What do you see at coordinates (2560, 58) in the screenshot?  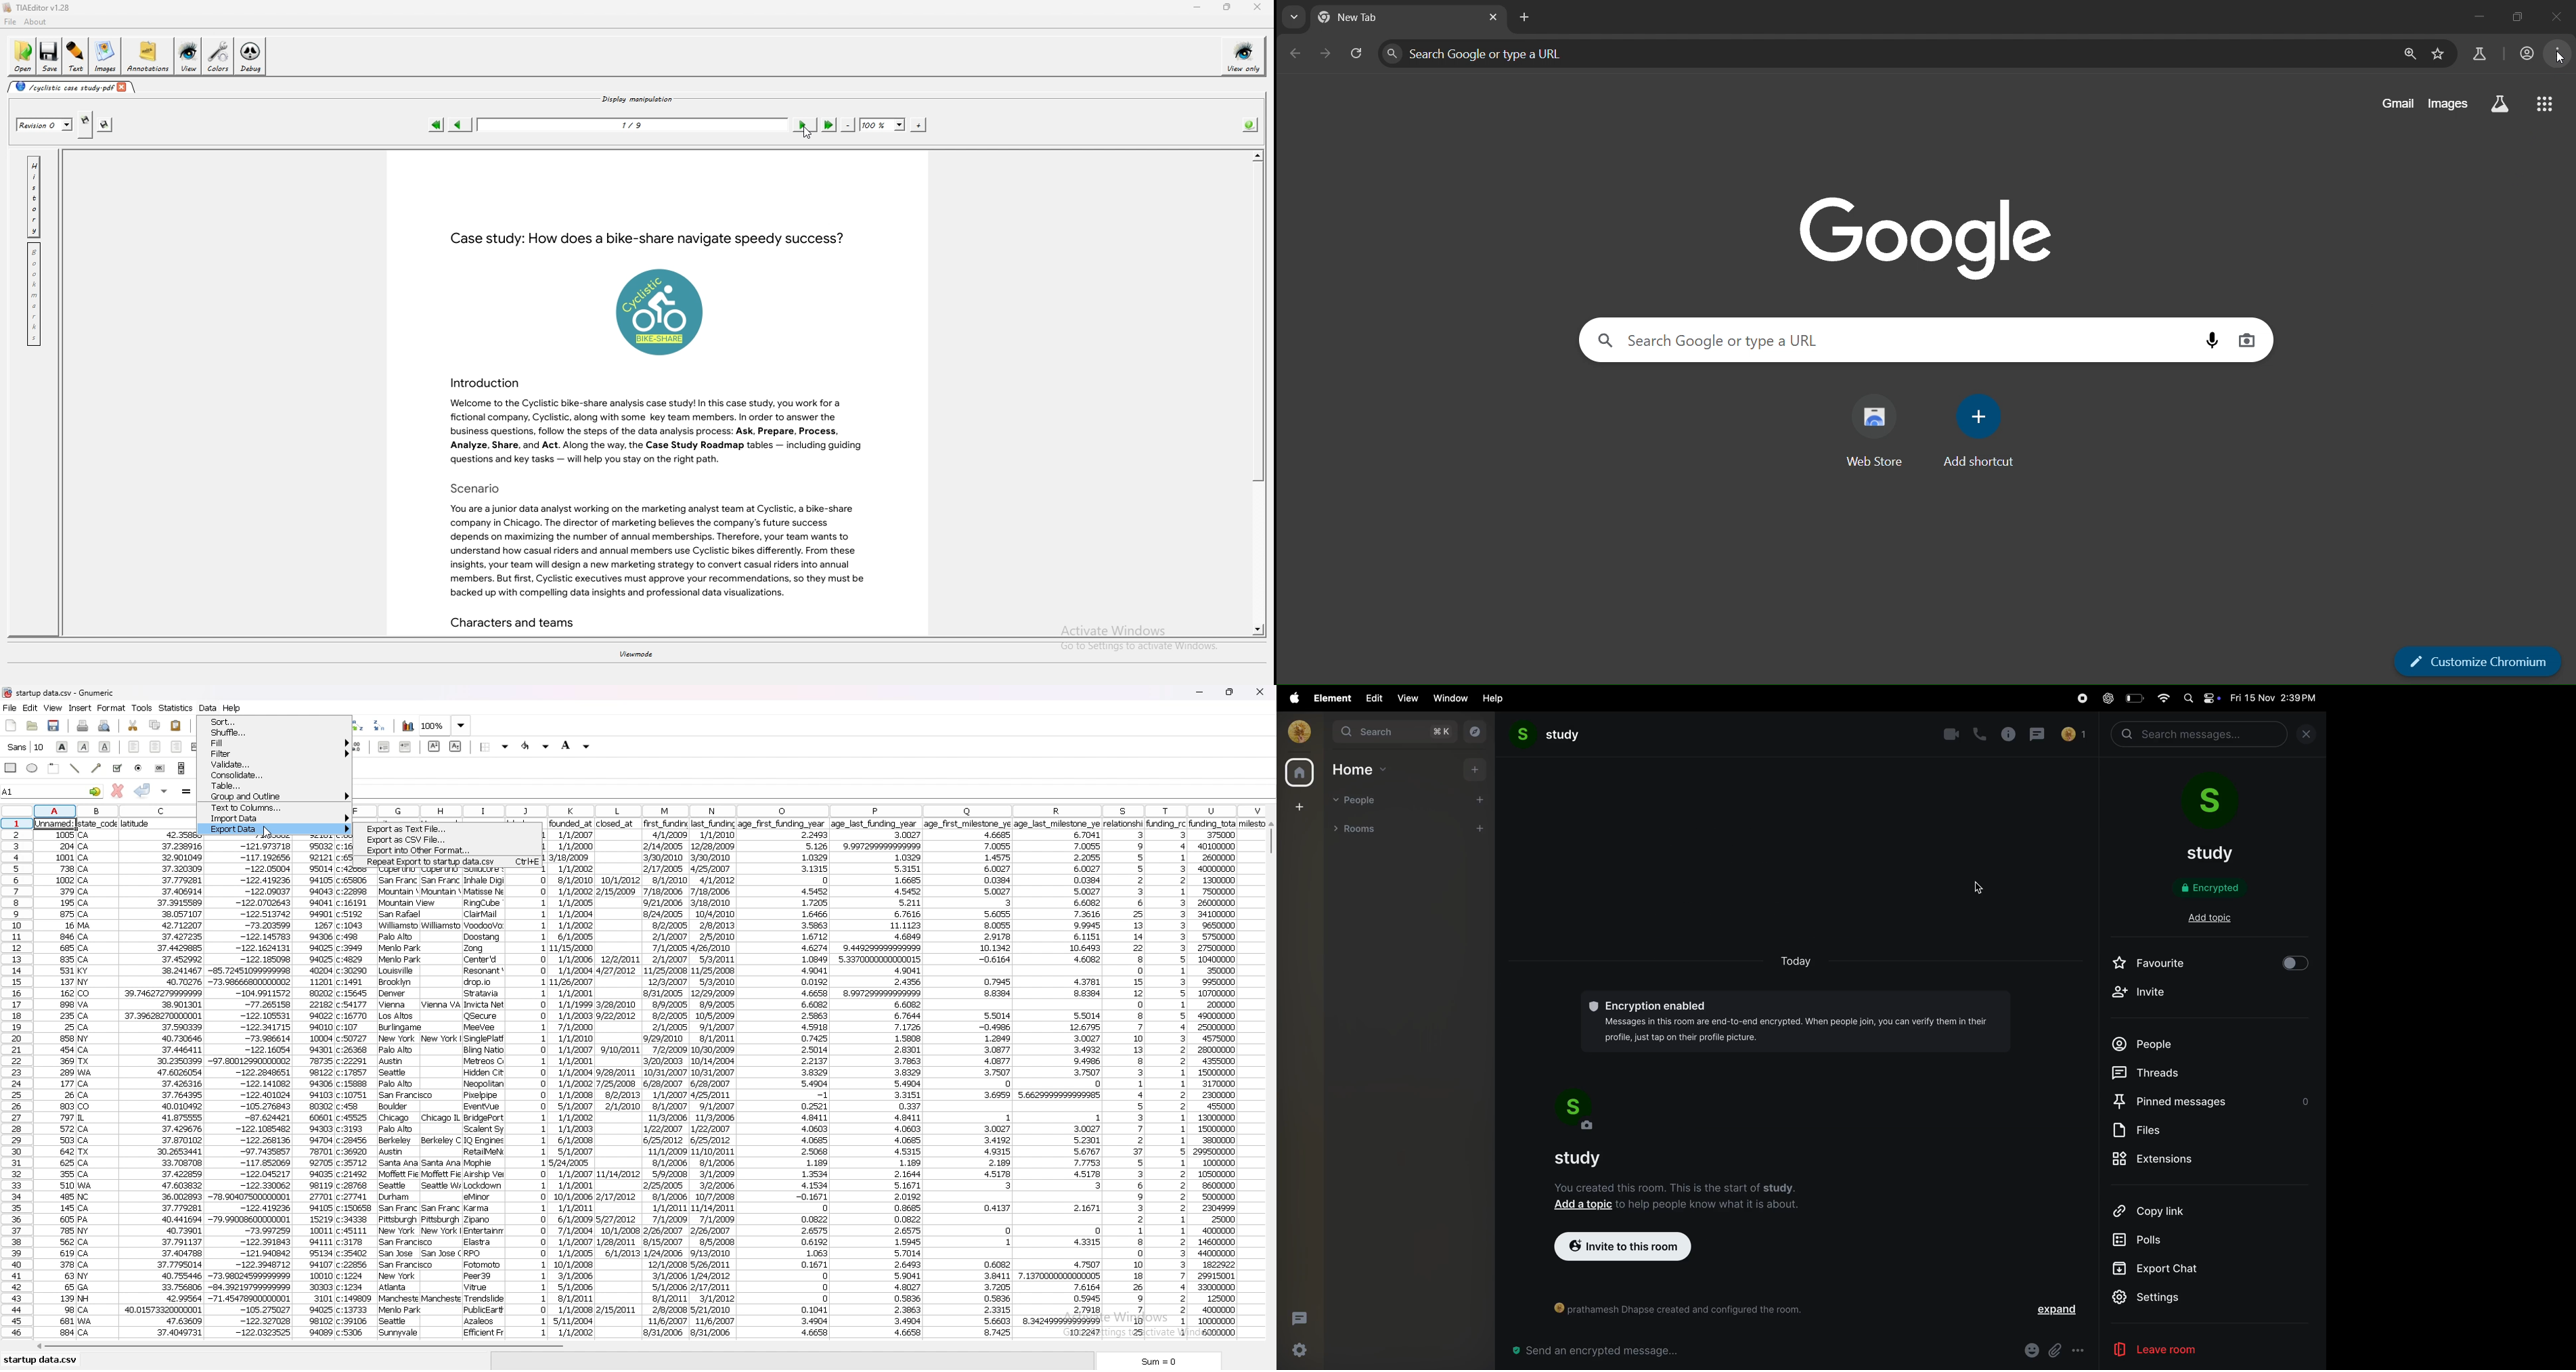 I see `cursor` at bounding box center [2560, 58].